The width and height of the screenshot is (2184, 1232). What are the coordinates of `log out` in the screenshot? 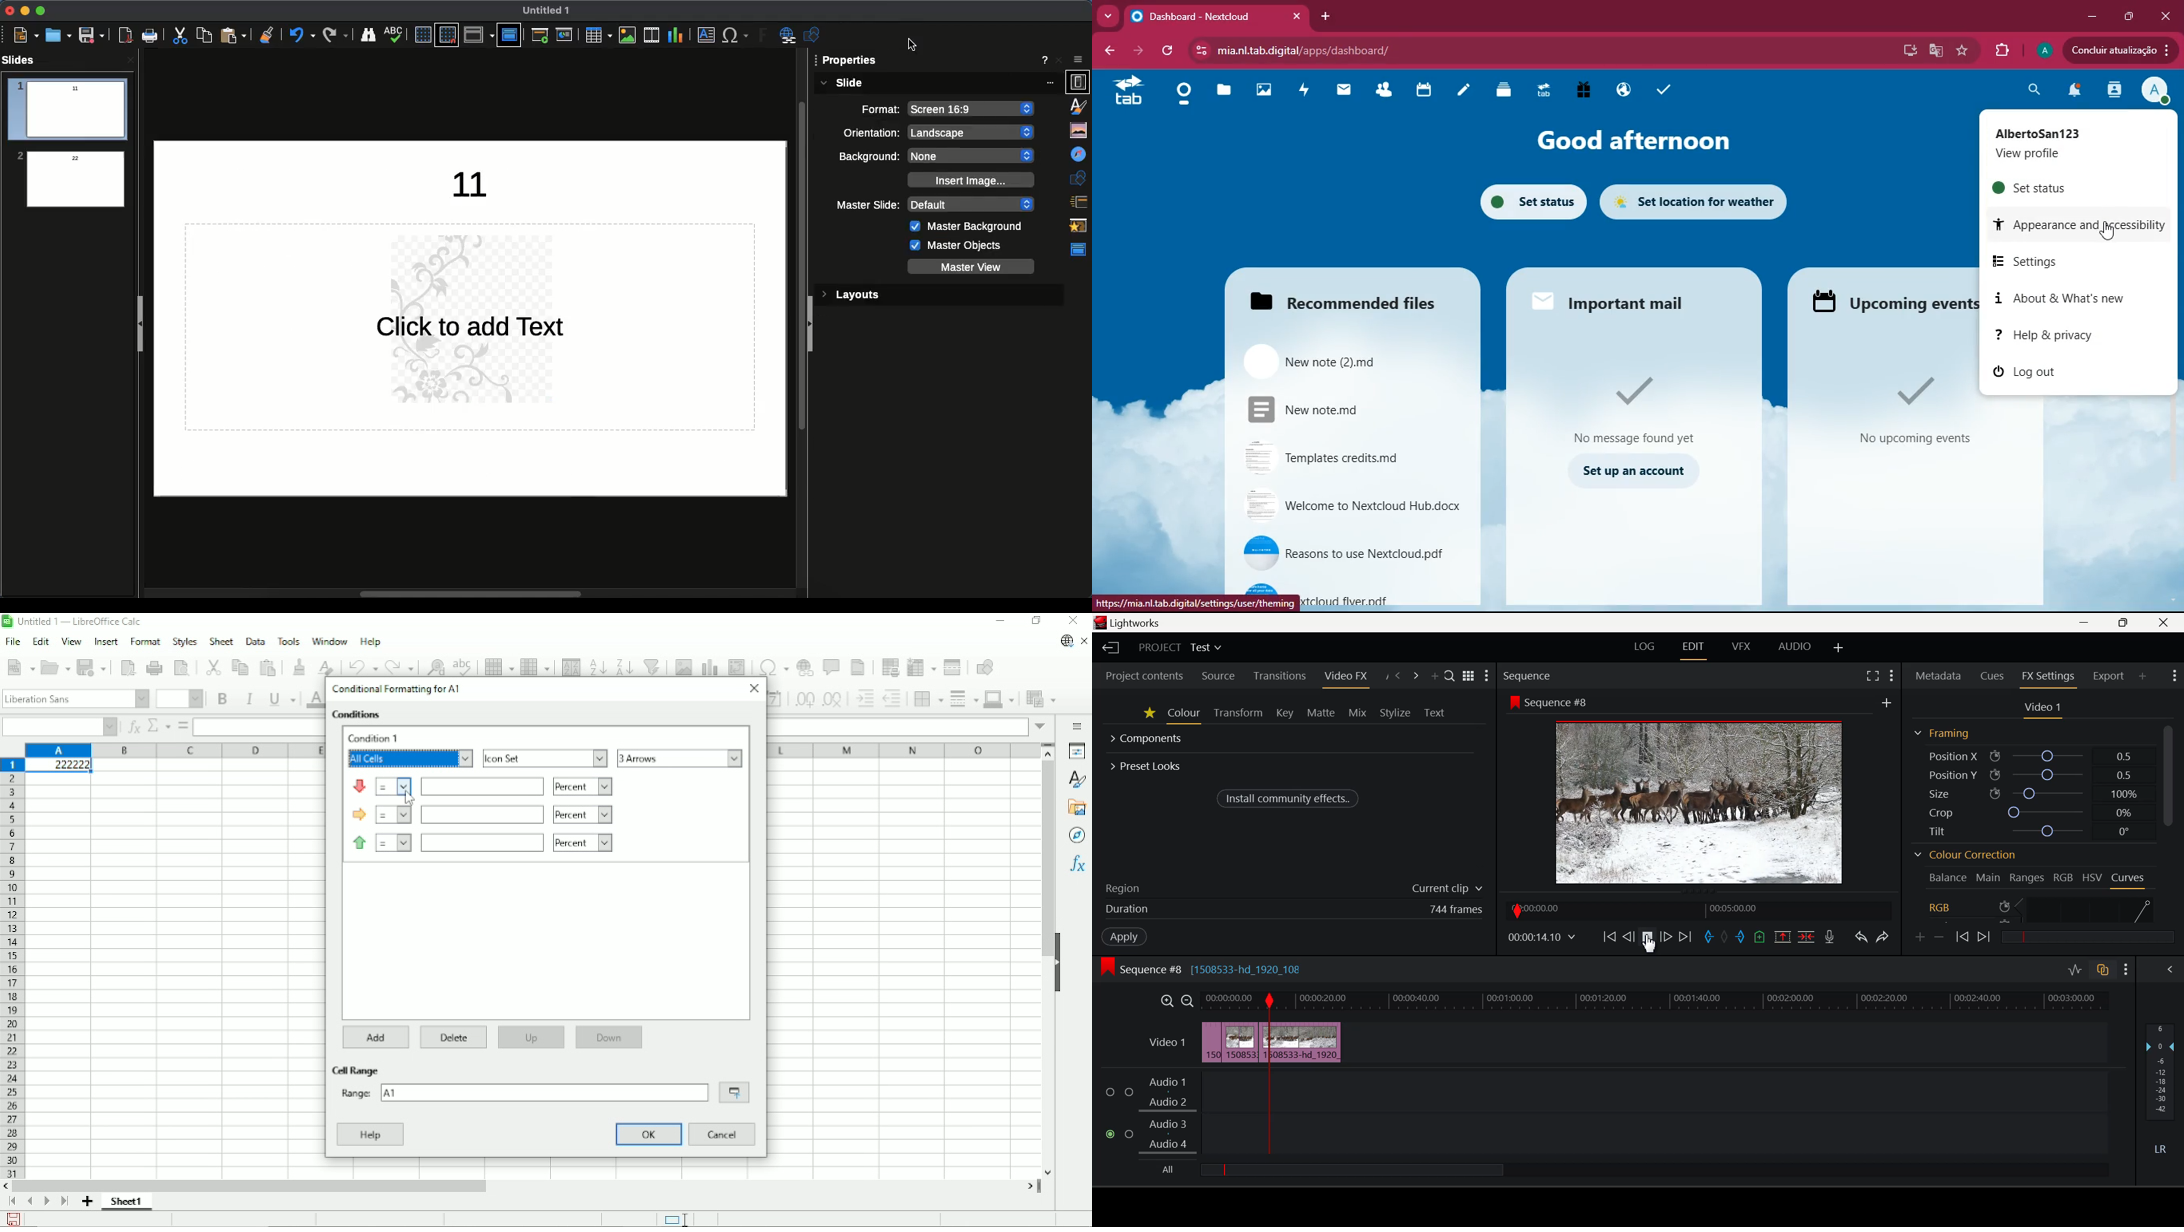 It's located at (2037, 369).